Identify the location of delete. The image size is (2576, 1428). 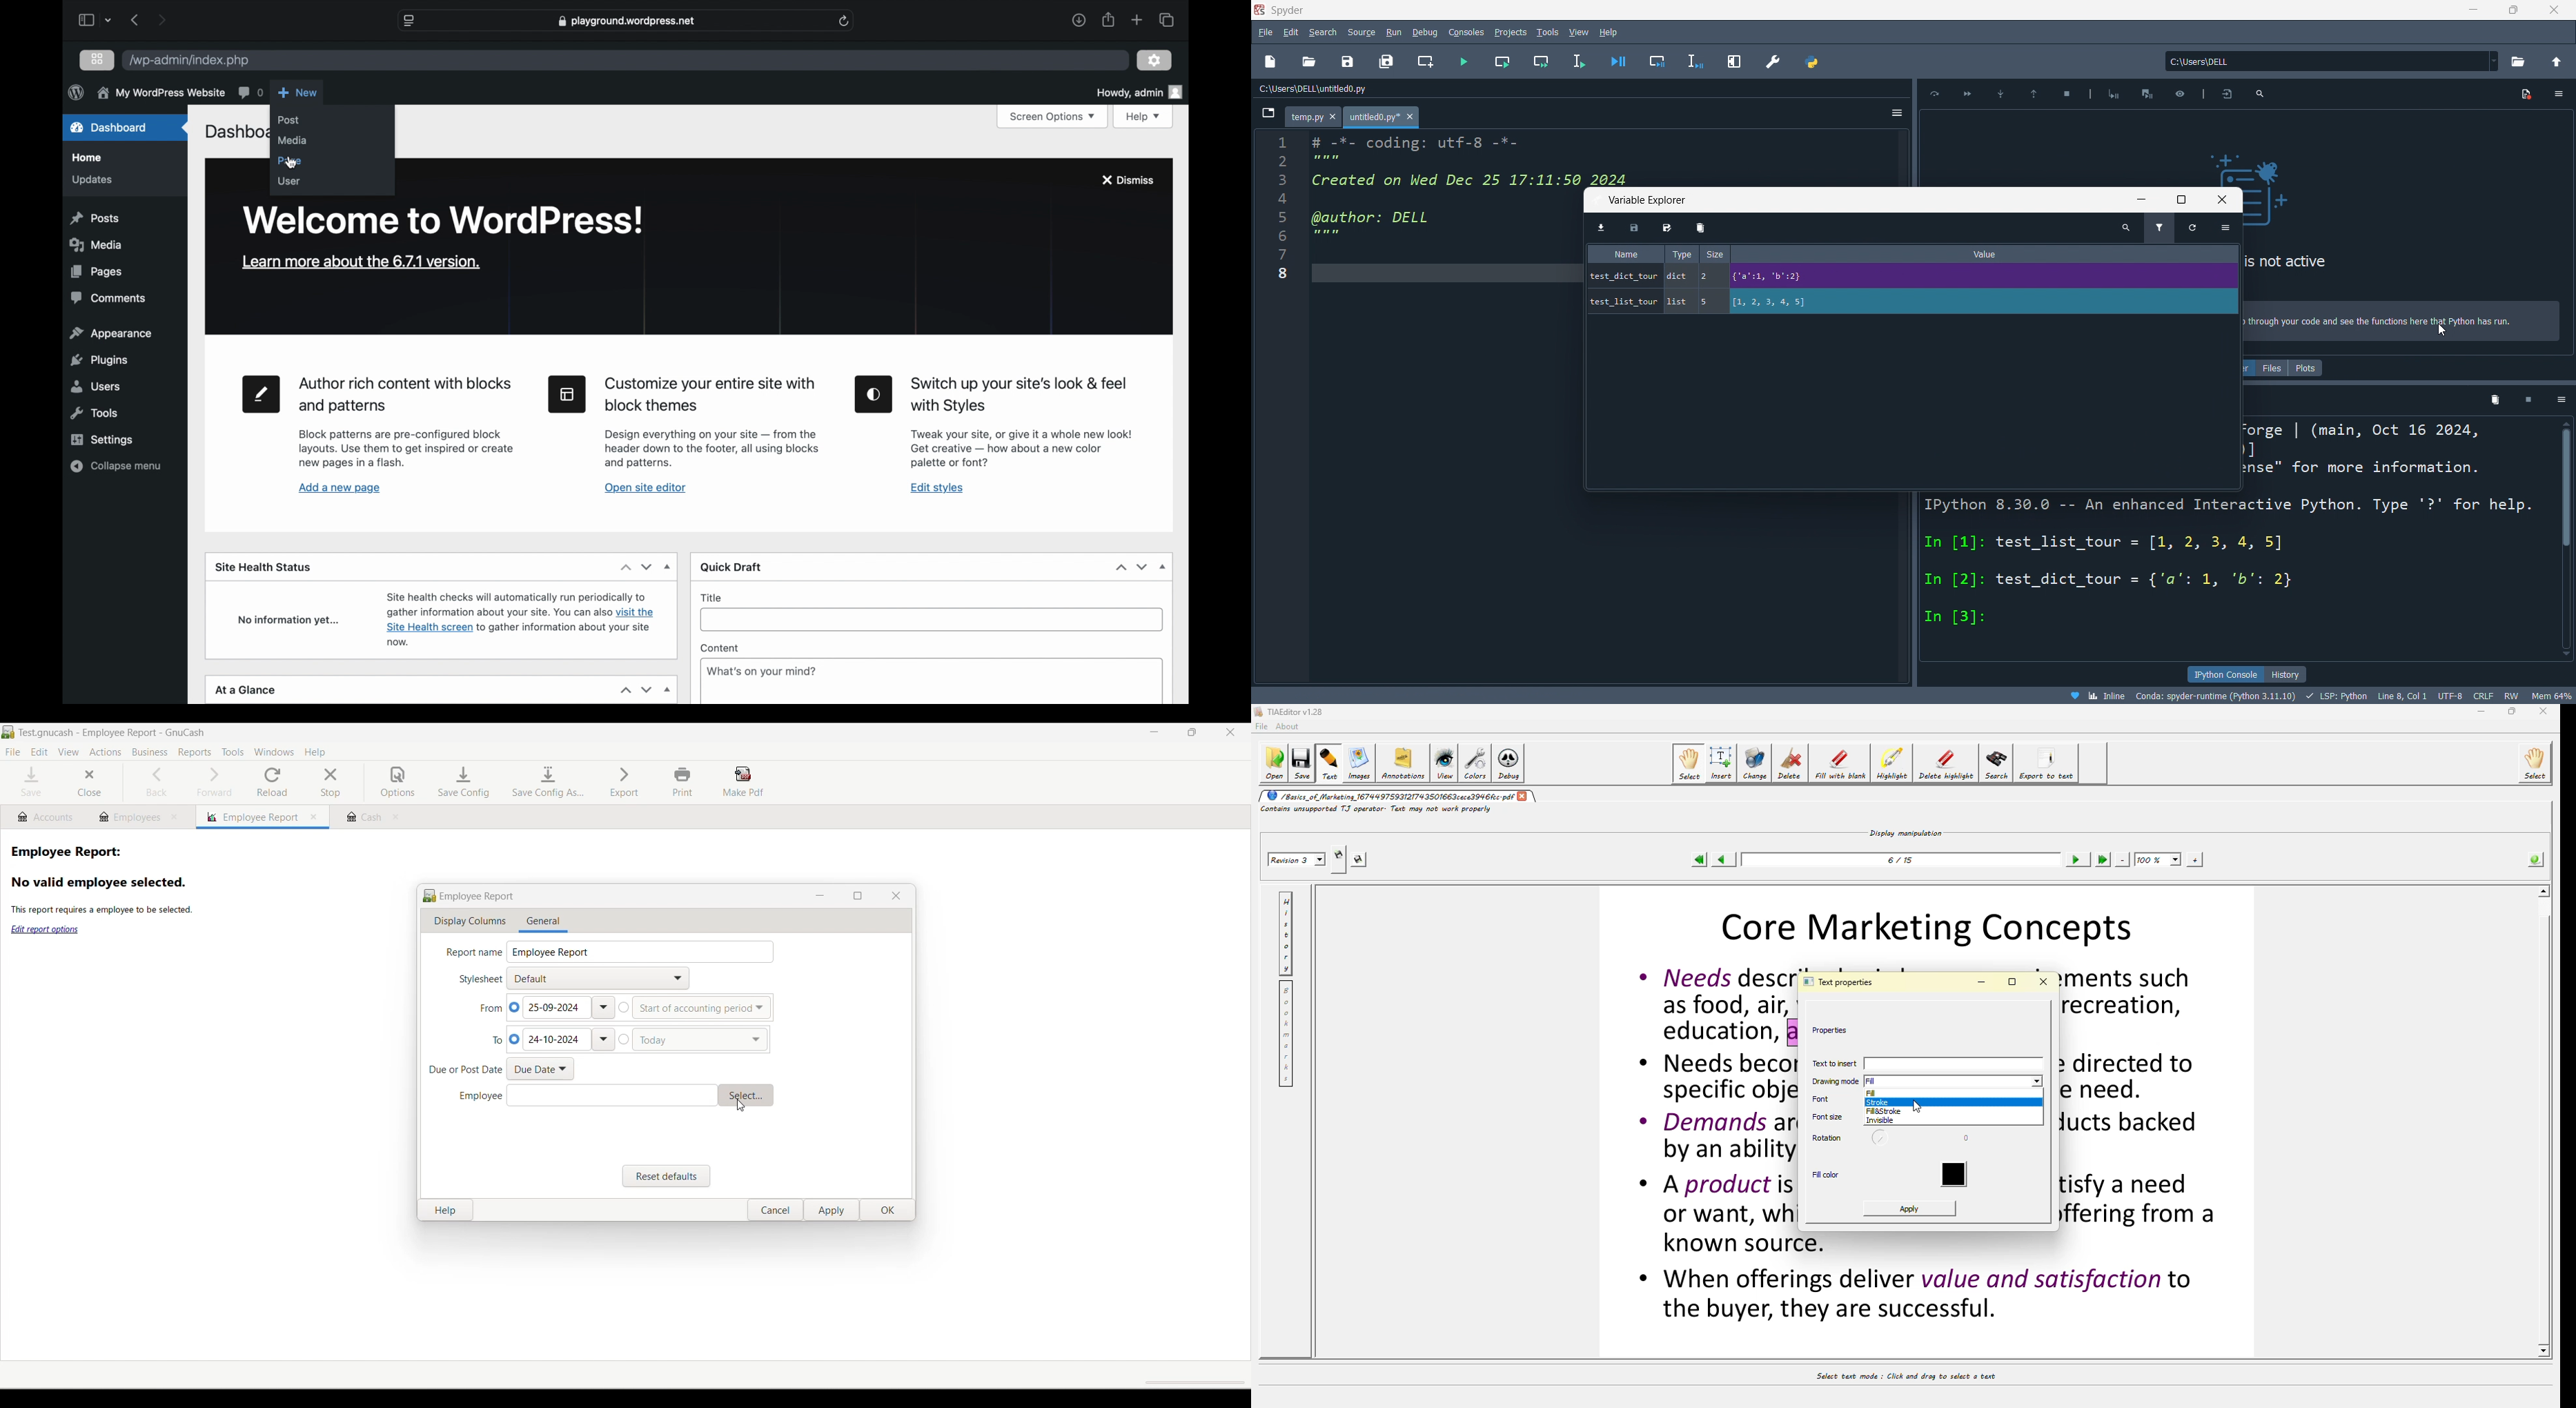
(2496, 400).